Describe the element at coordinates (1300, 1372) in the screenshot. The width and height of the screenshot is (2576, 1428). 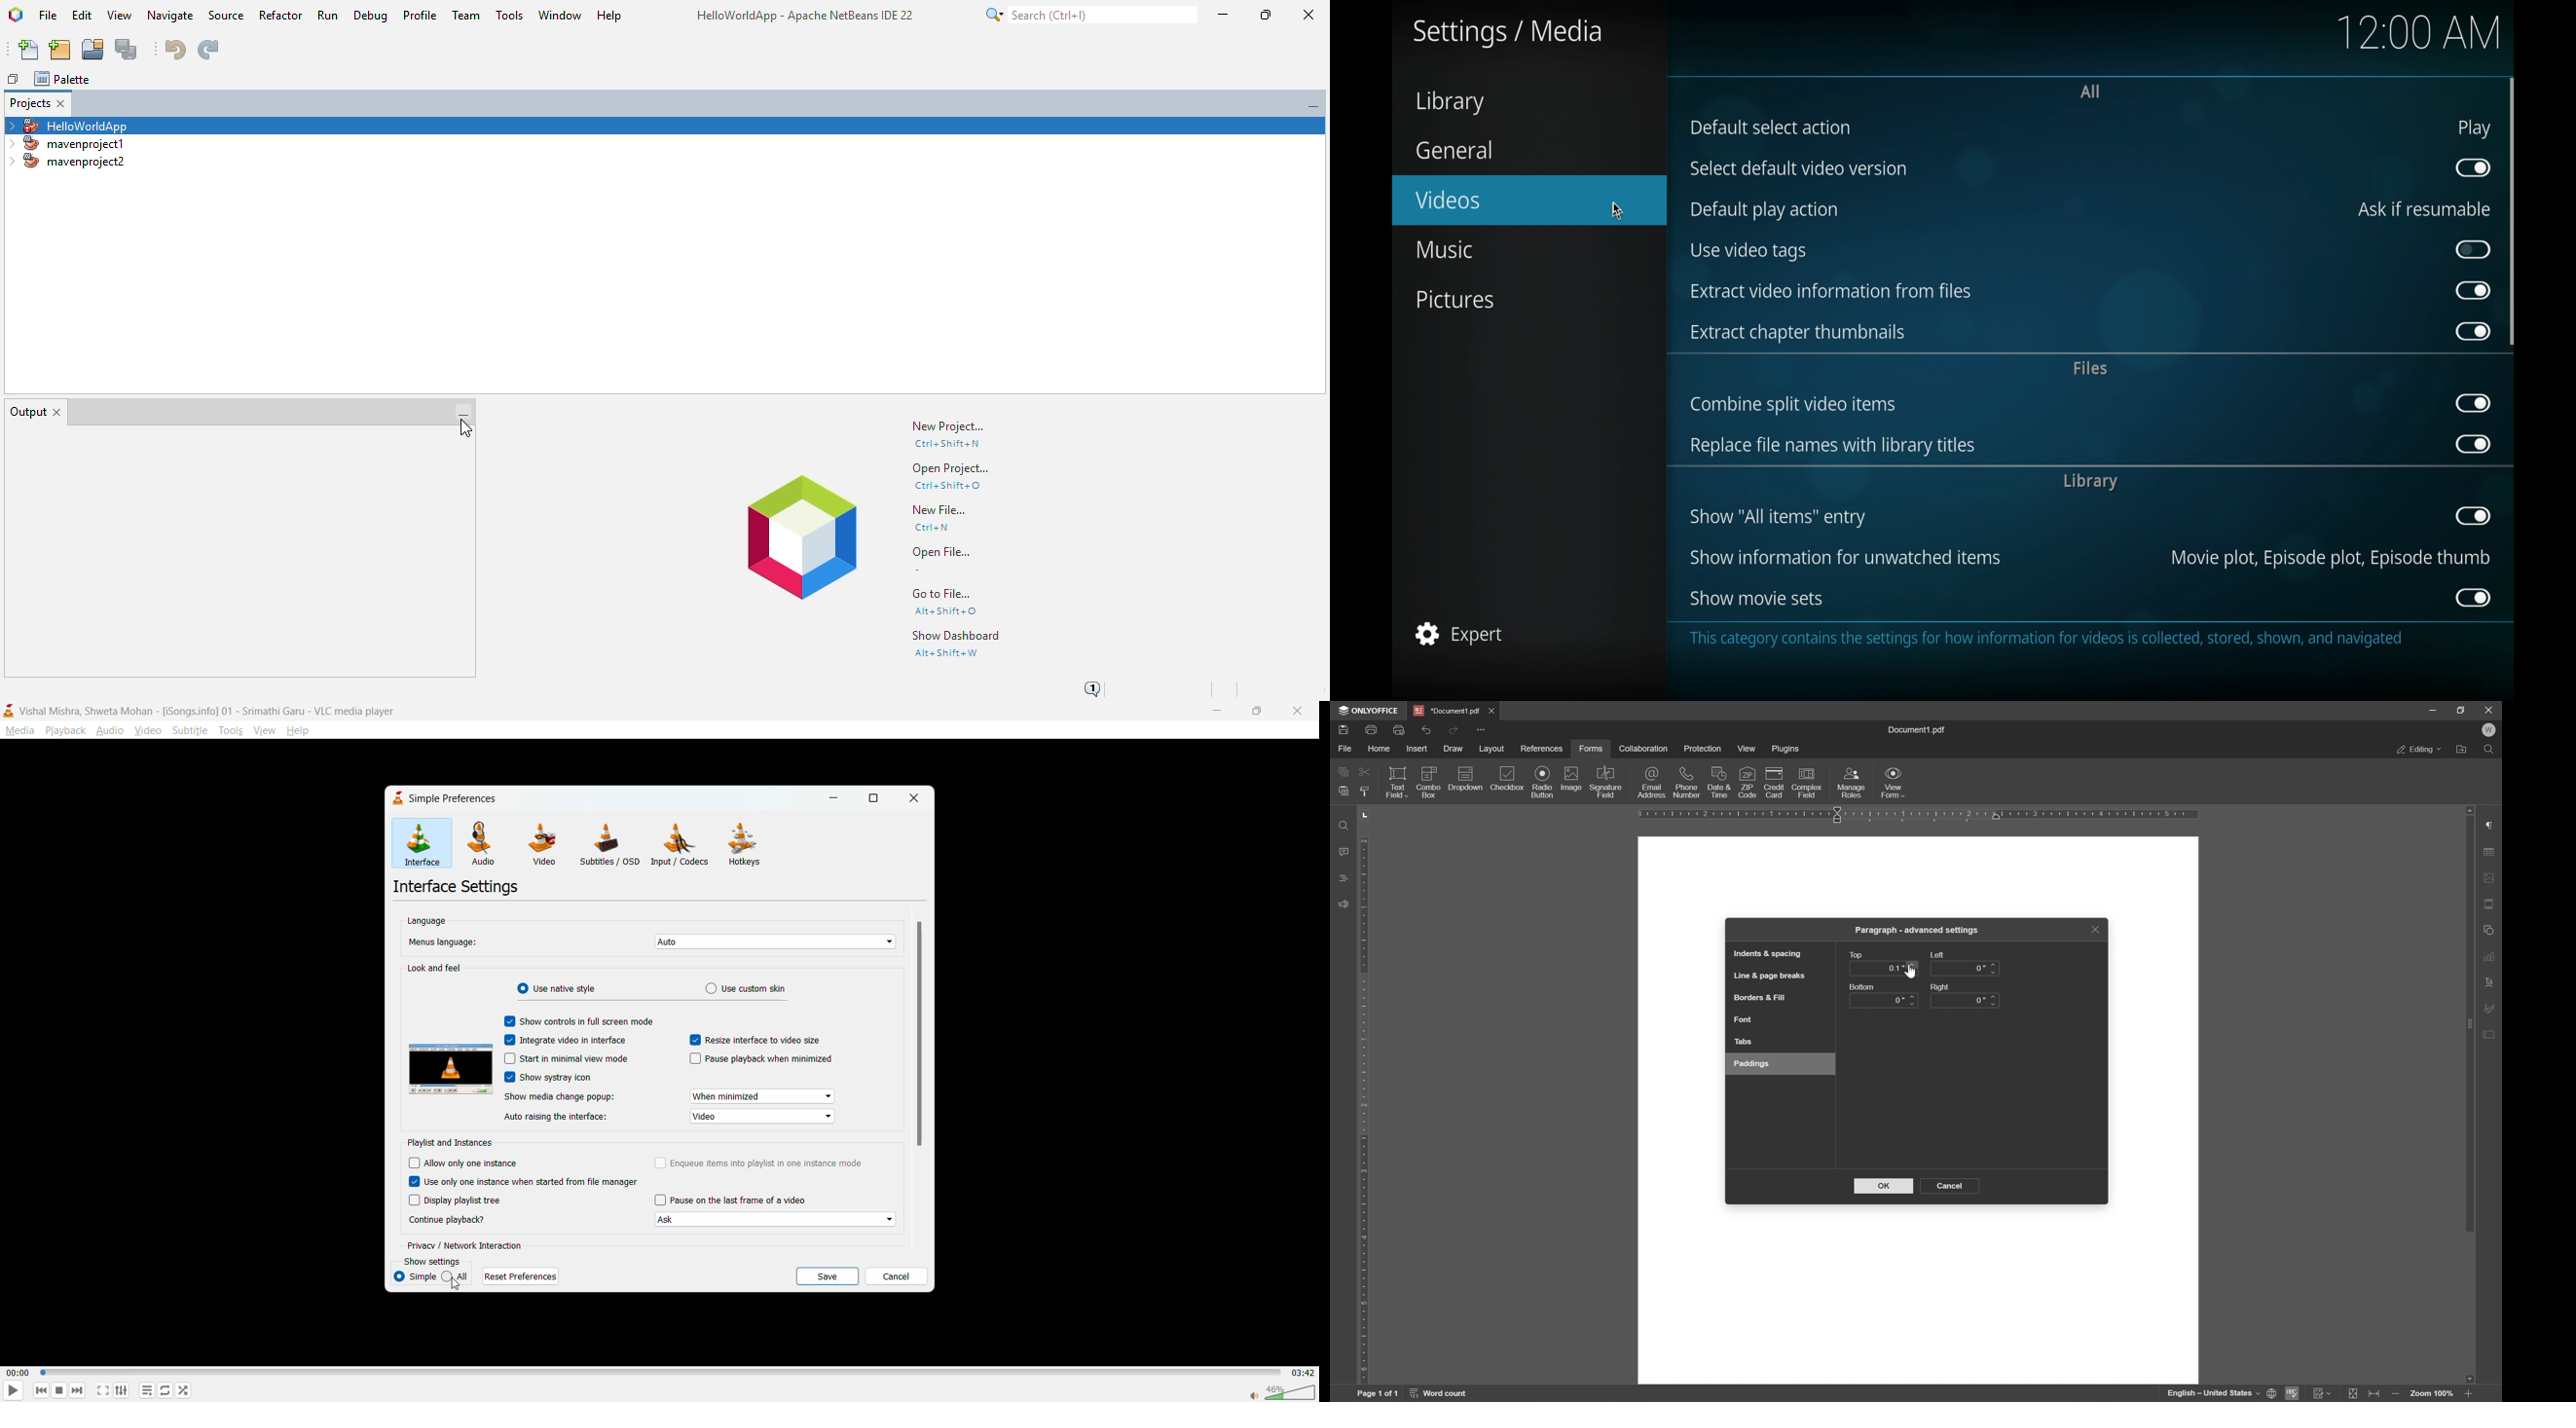
I see `03:42` at that location.